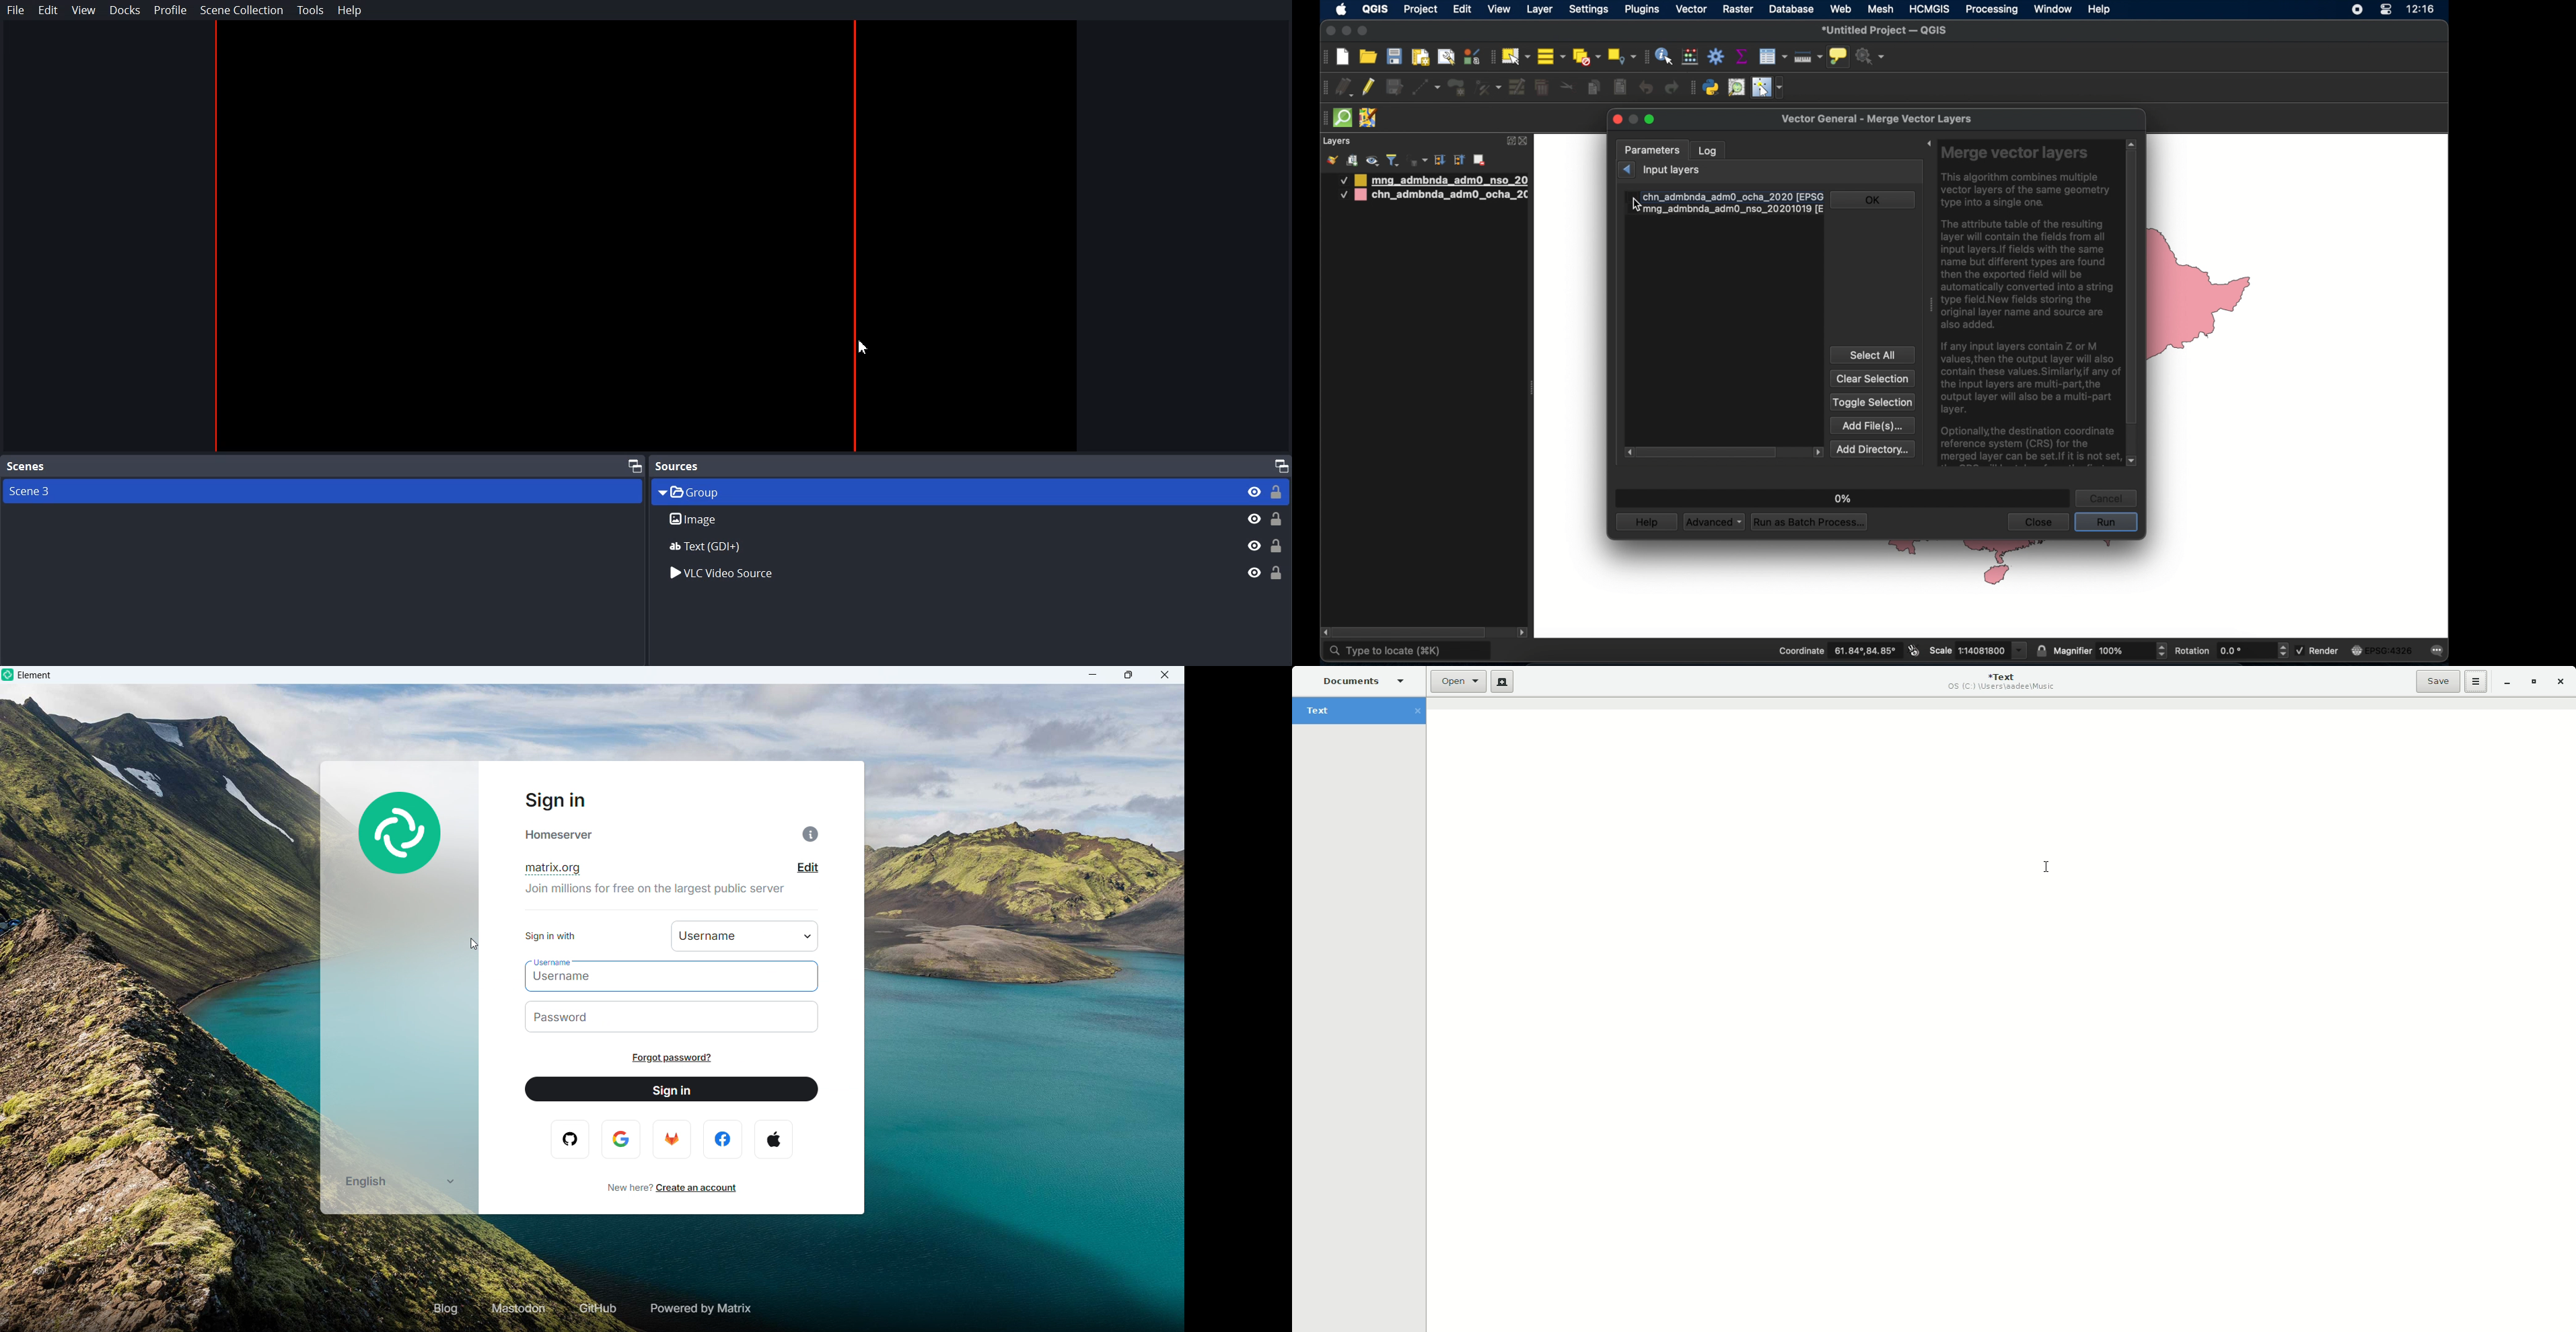 The height and width of the screenshot is (1344, 2576). I want to click on element Logo , so click(401, 835).